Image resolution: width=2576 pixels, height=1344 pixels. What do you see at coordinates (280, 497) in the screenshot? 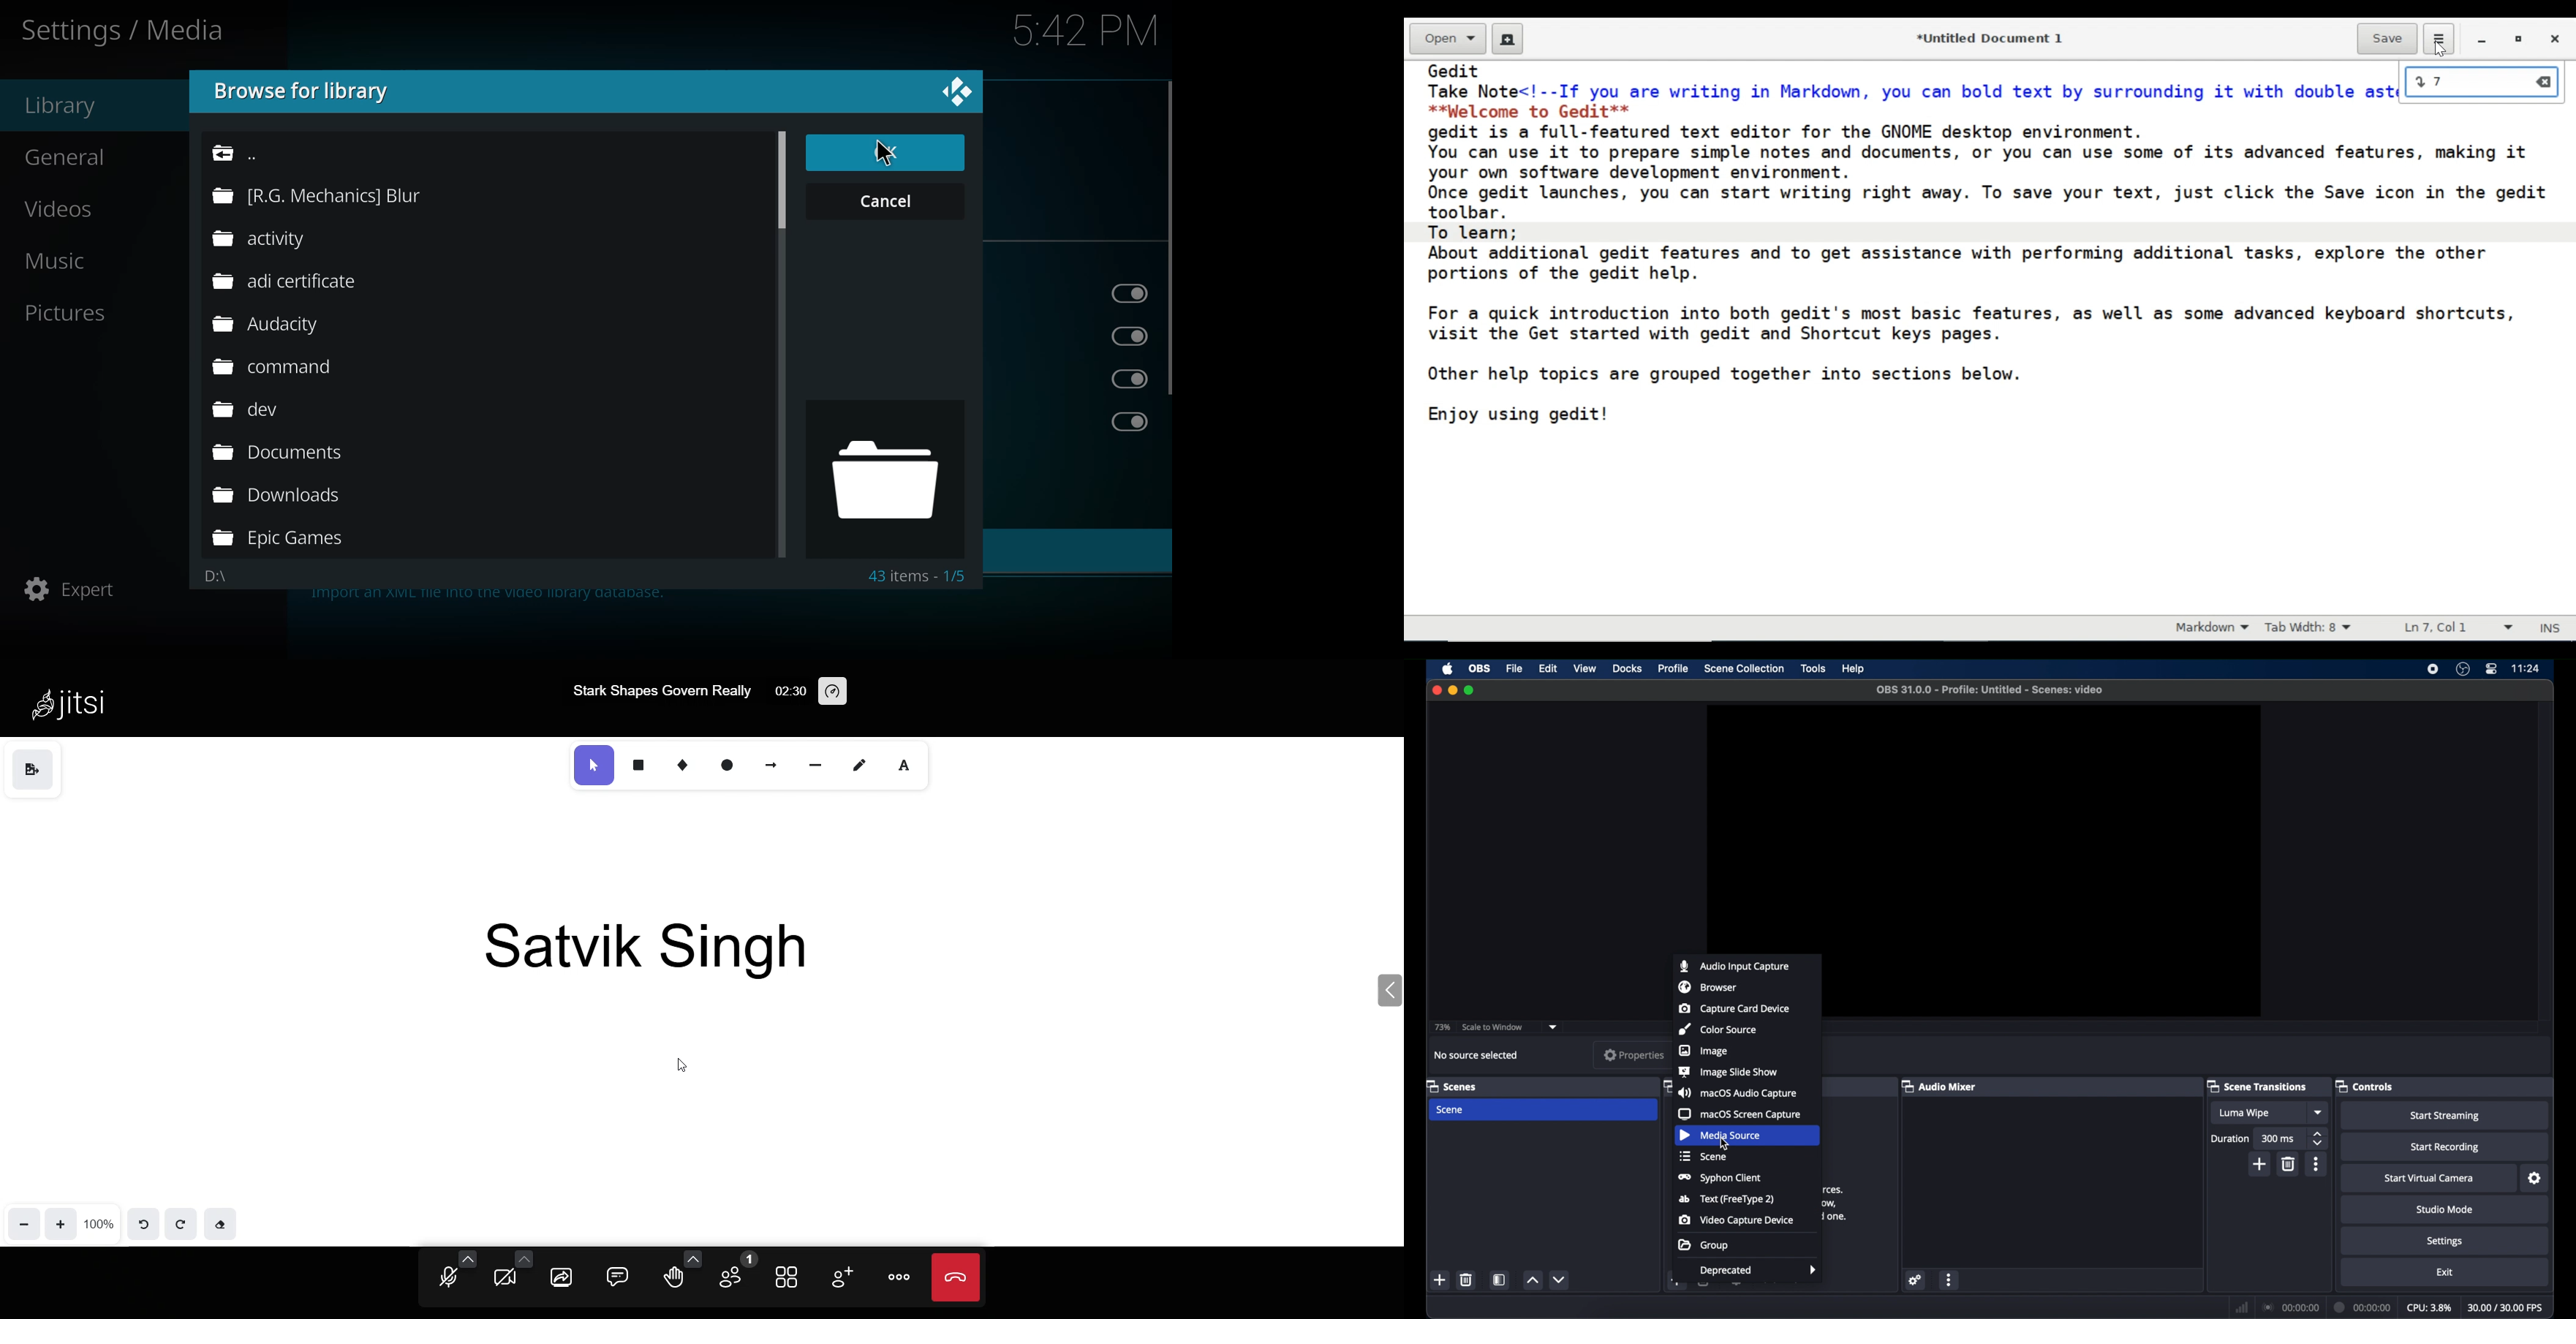
I see `folder` at bounding box center [280, 497].